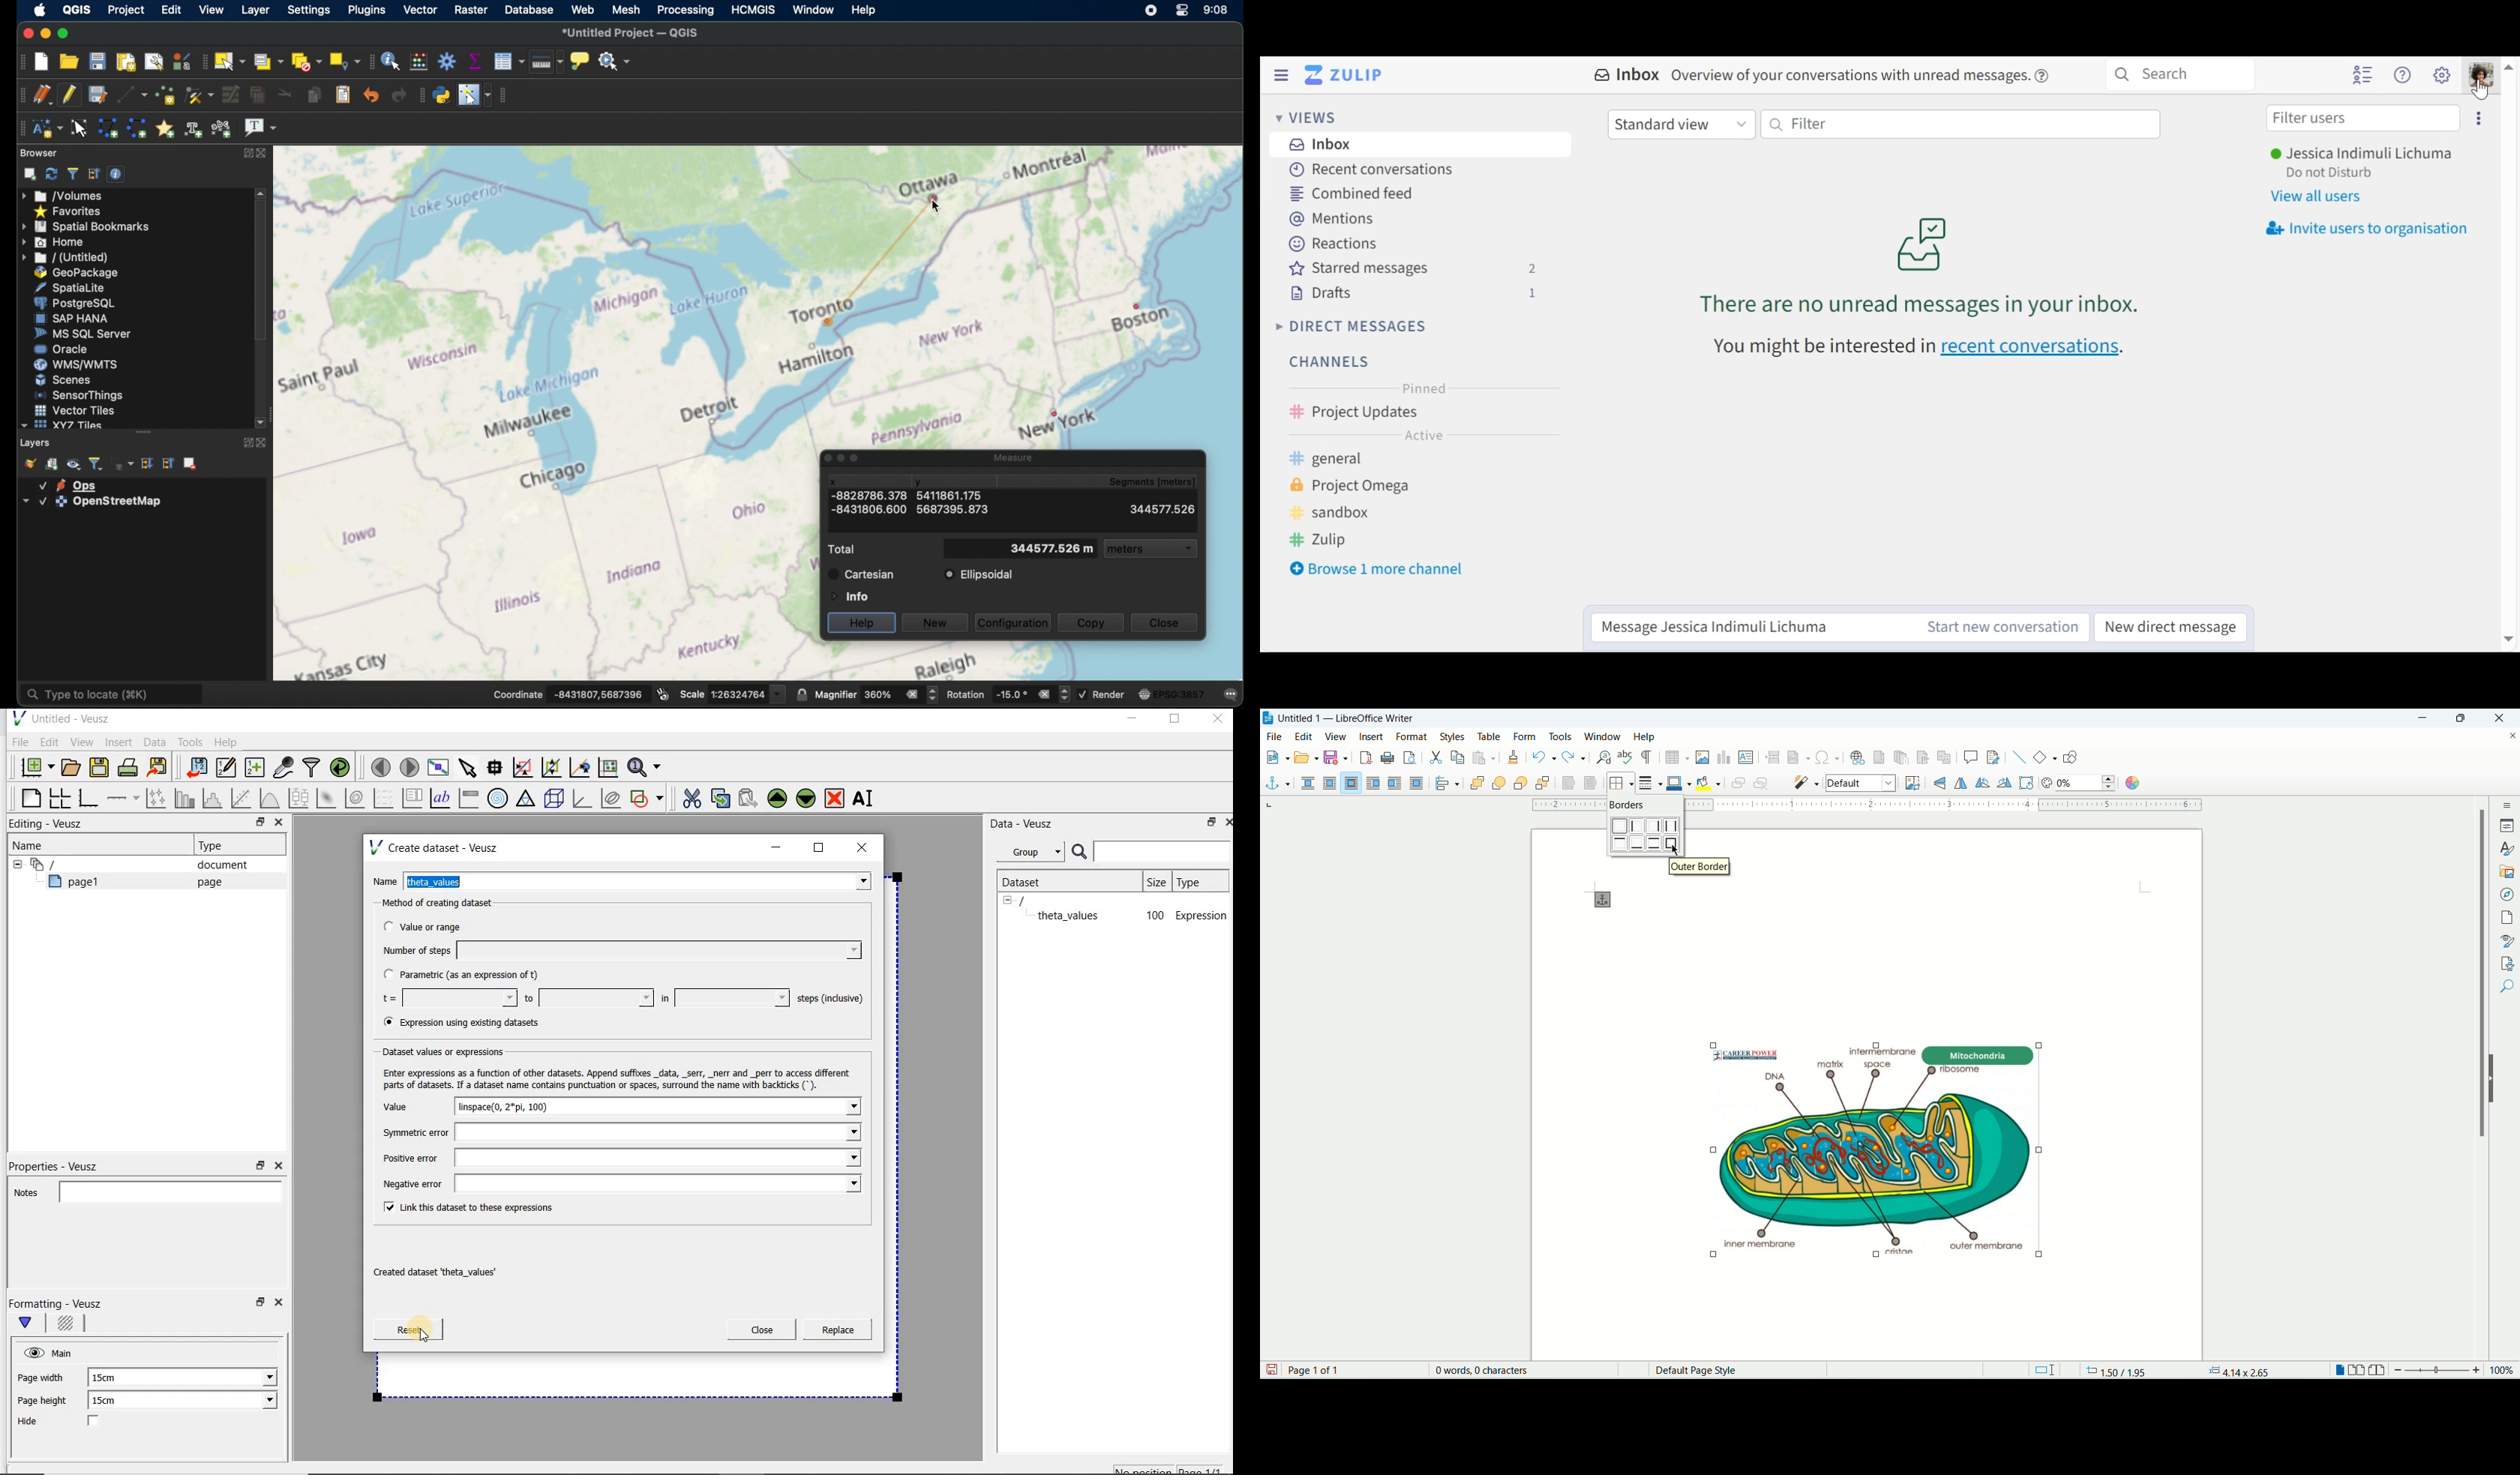 This screenshot has height=1484, width=2520. What do you see at coordinates (27, 174) in the screenshot?
I see `add selected layers` at bounding box center [27, 174].